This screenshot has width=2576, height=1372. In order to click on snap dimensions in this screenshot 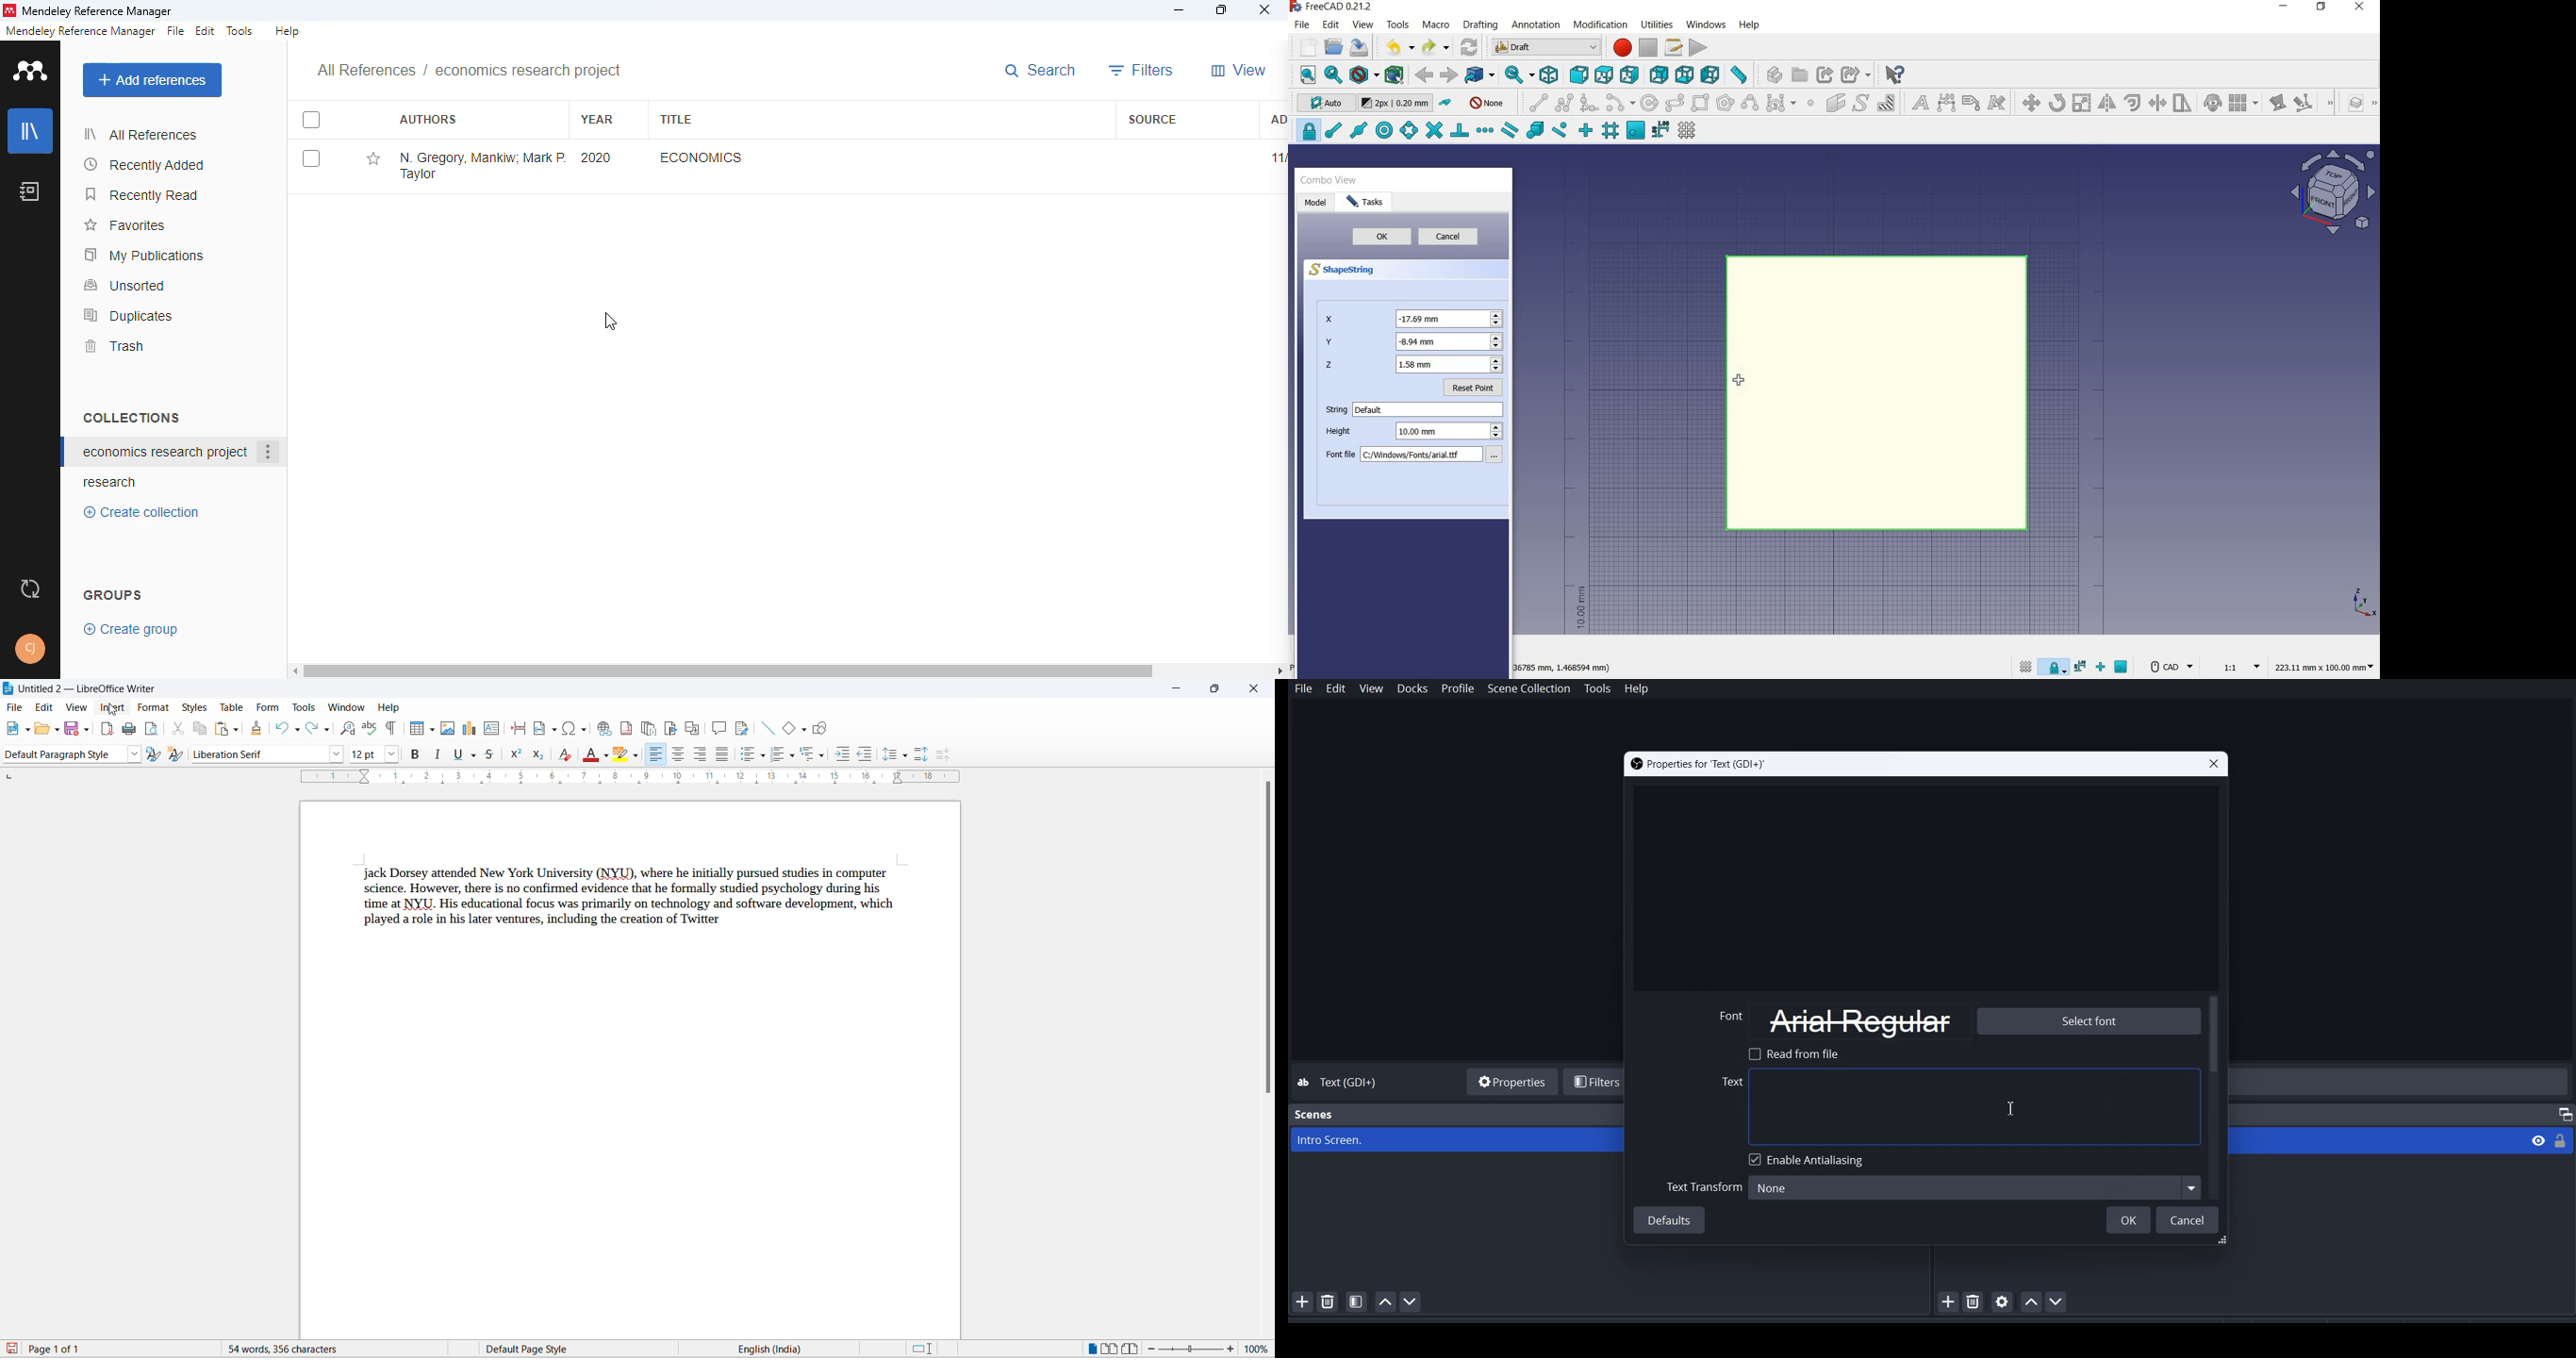, I will do `click(1661, 130)`.